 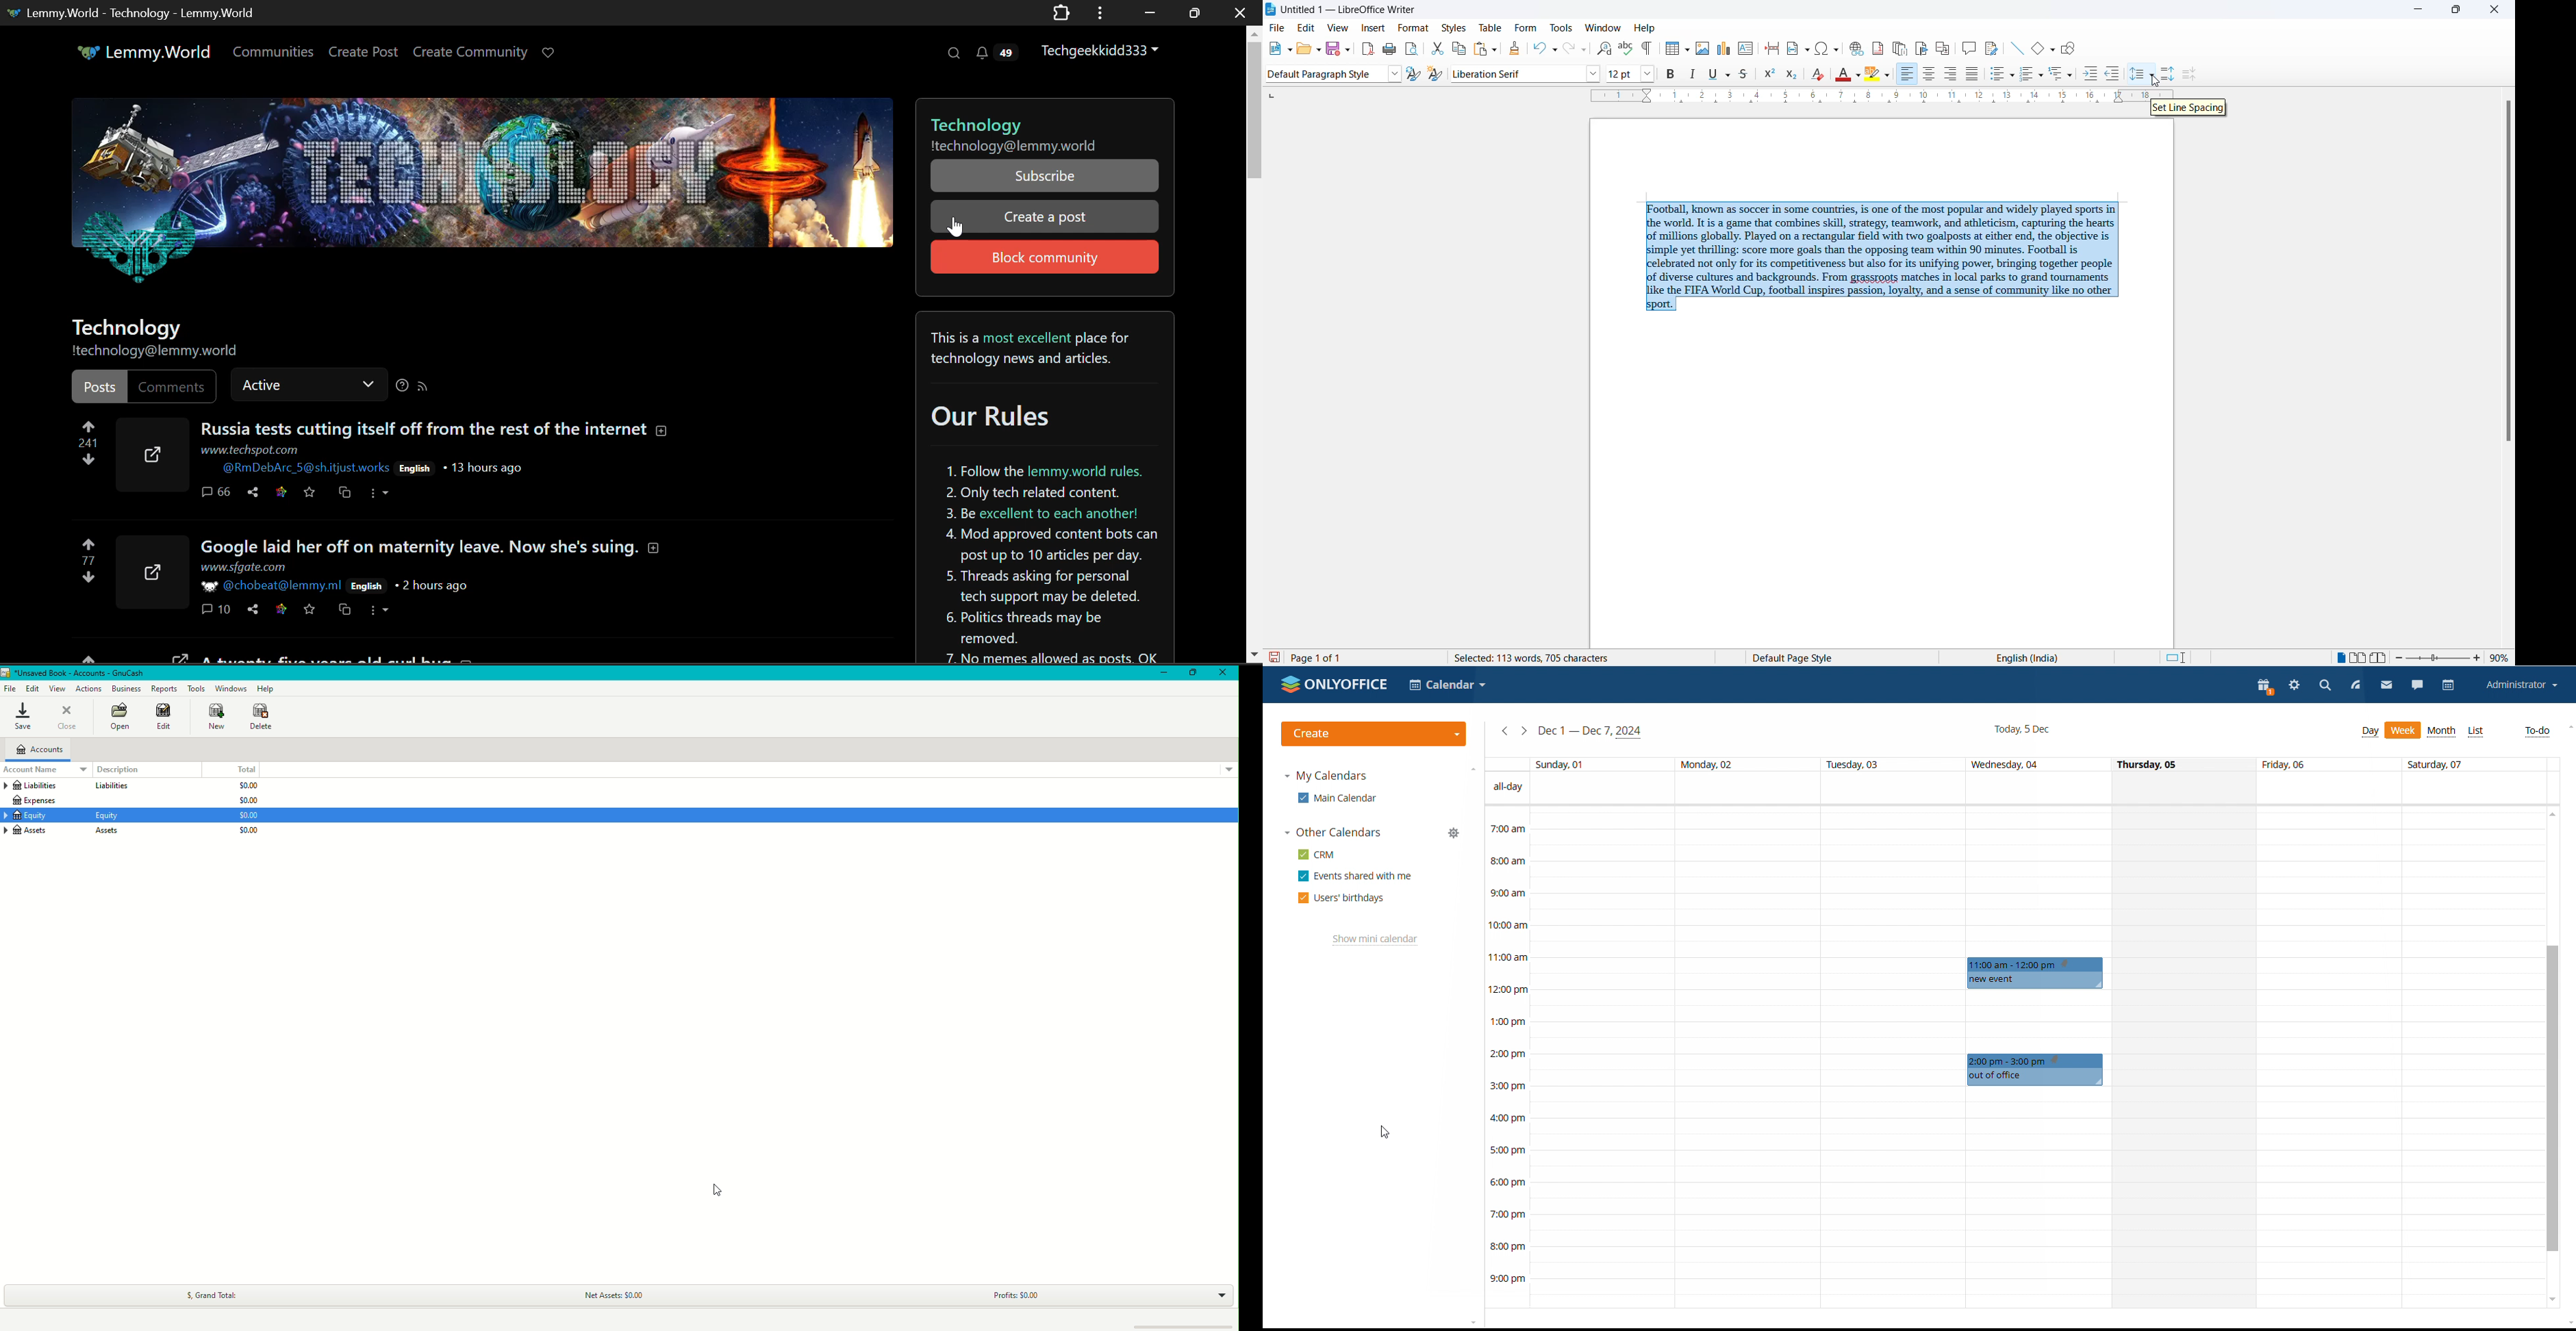 What do you see at coordinates (470, 51) in the screenshot?
I see `Create Community Page Link` at bounding box center [470, 51].